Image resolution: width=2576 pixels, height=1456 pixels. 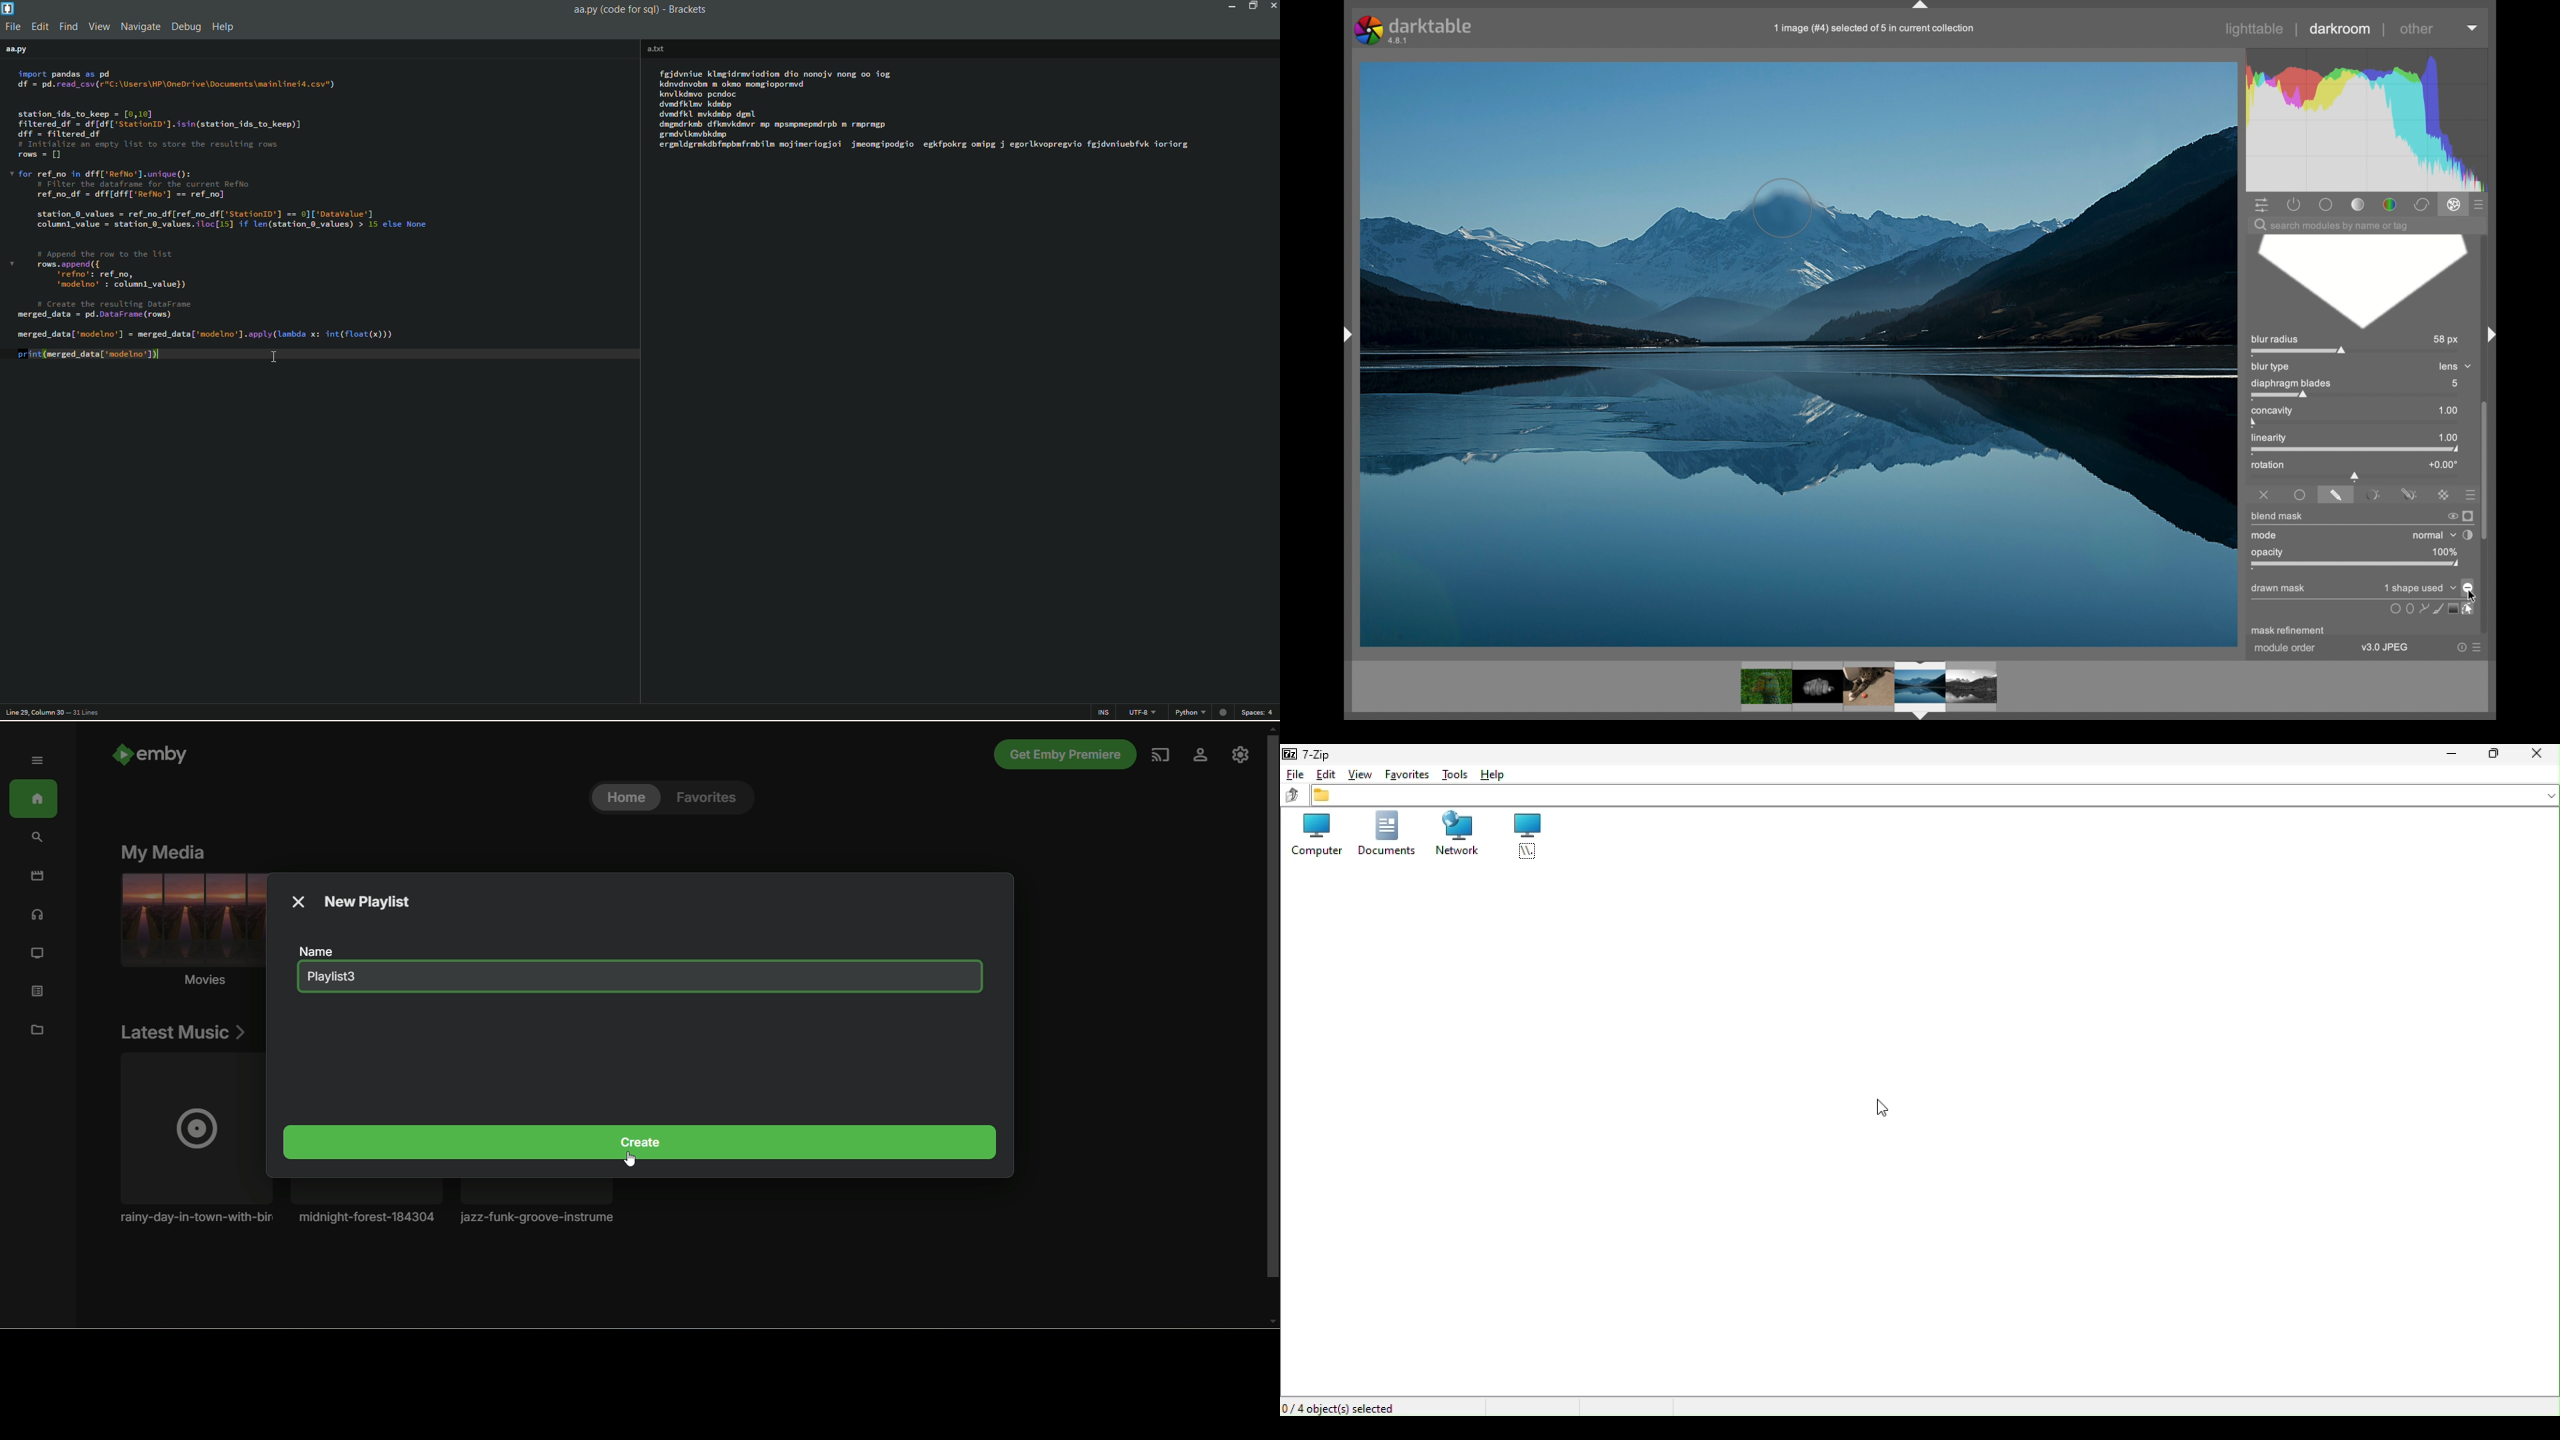 What do you see at coordinates (2389, 204) in the screenshot?
I see `color` at bounding box center [2389, 204].